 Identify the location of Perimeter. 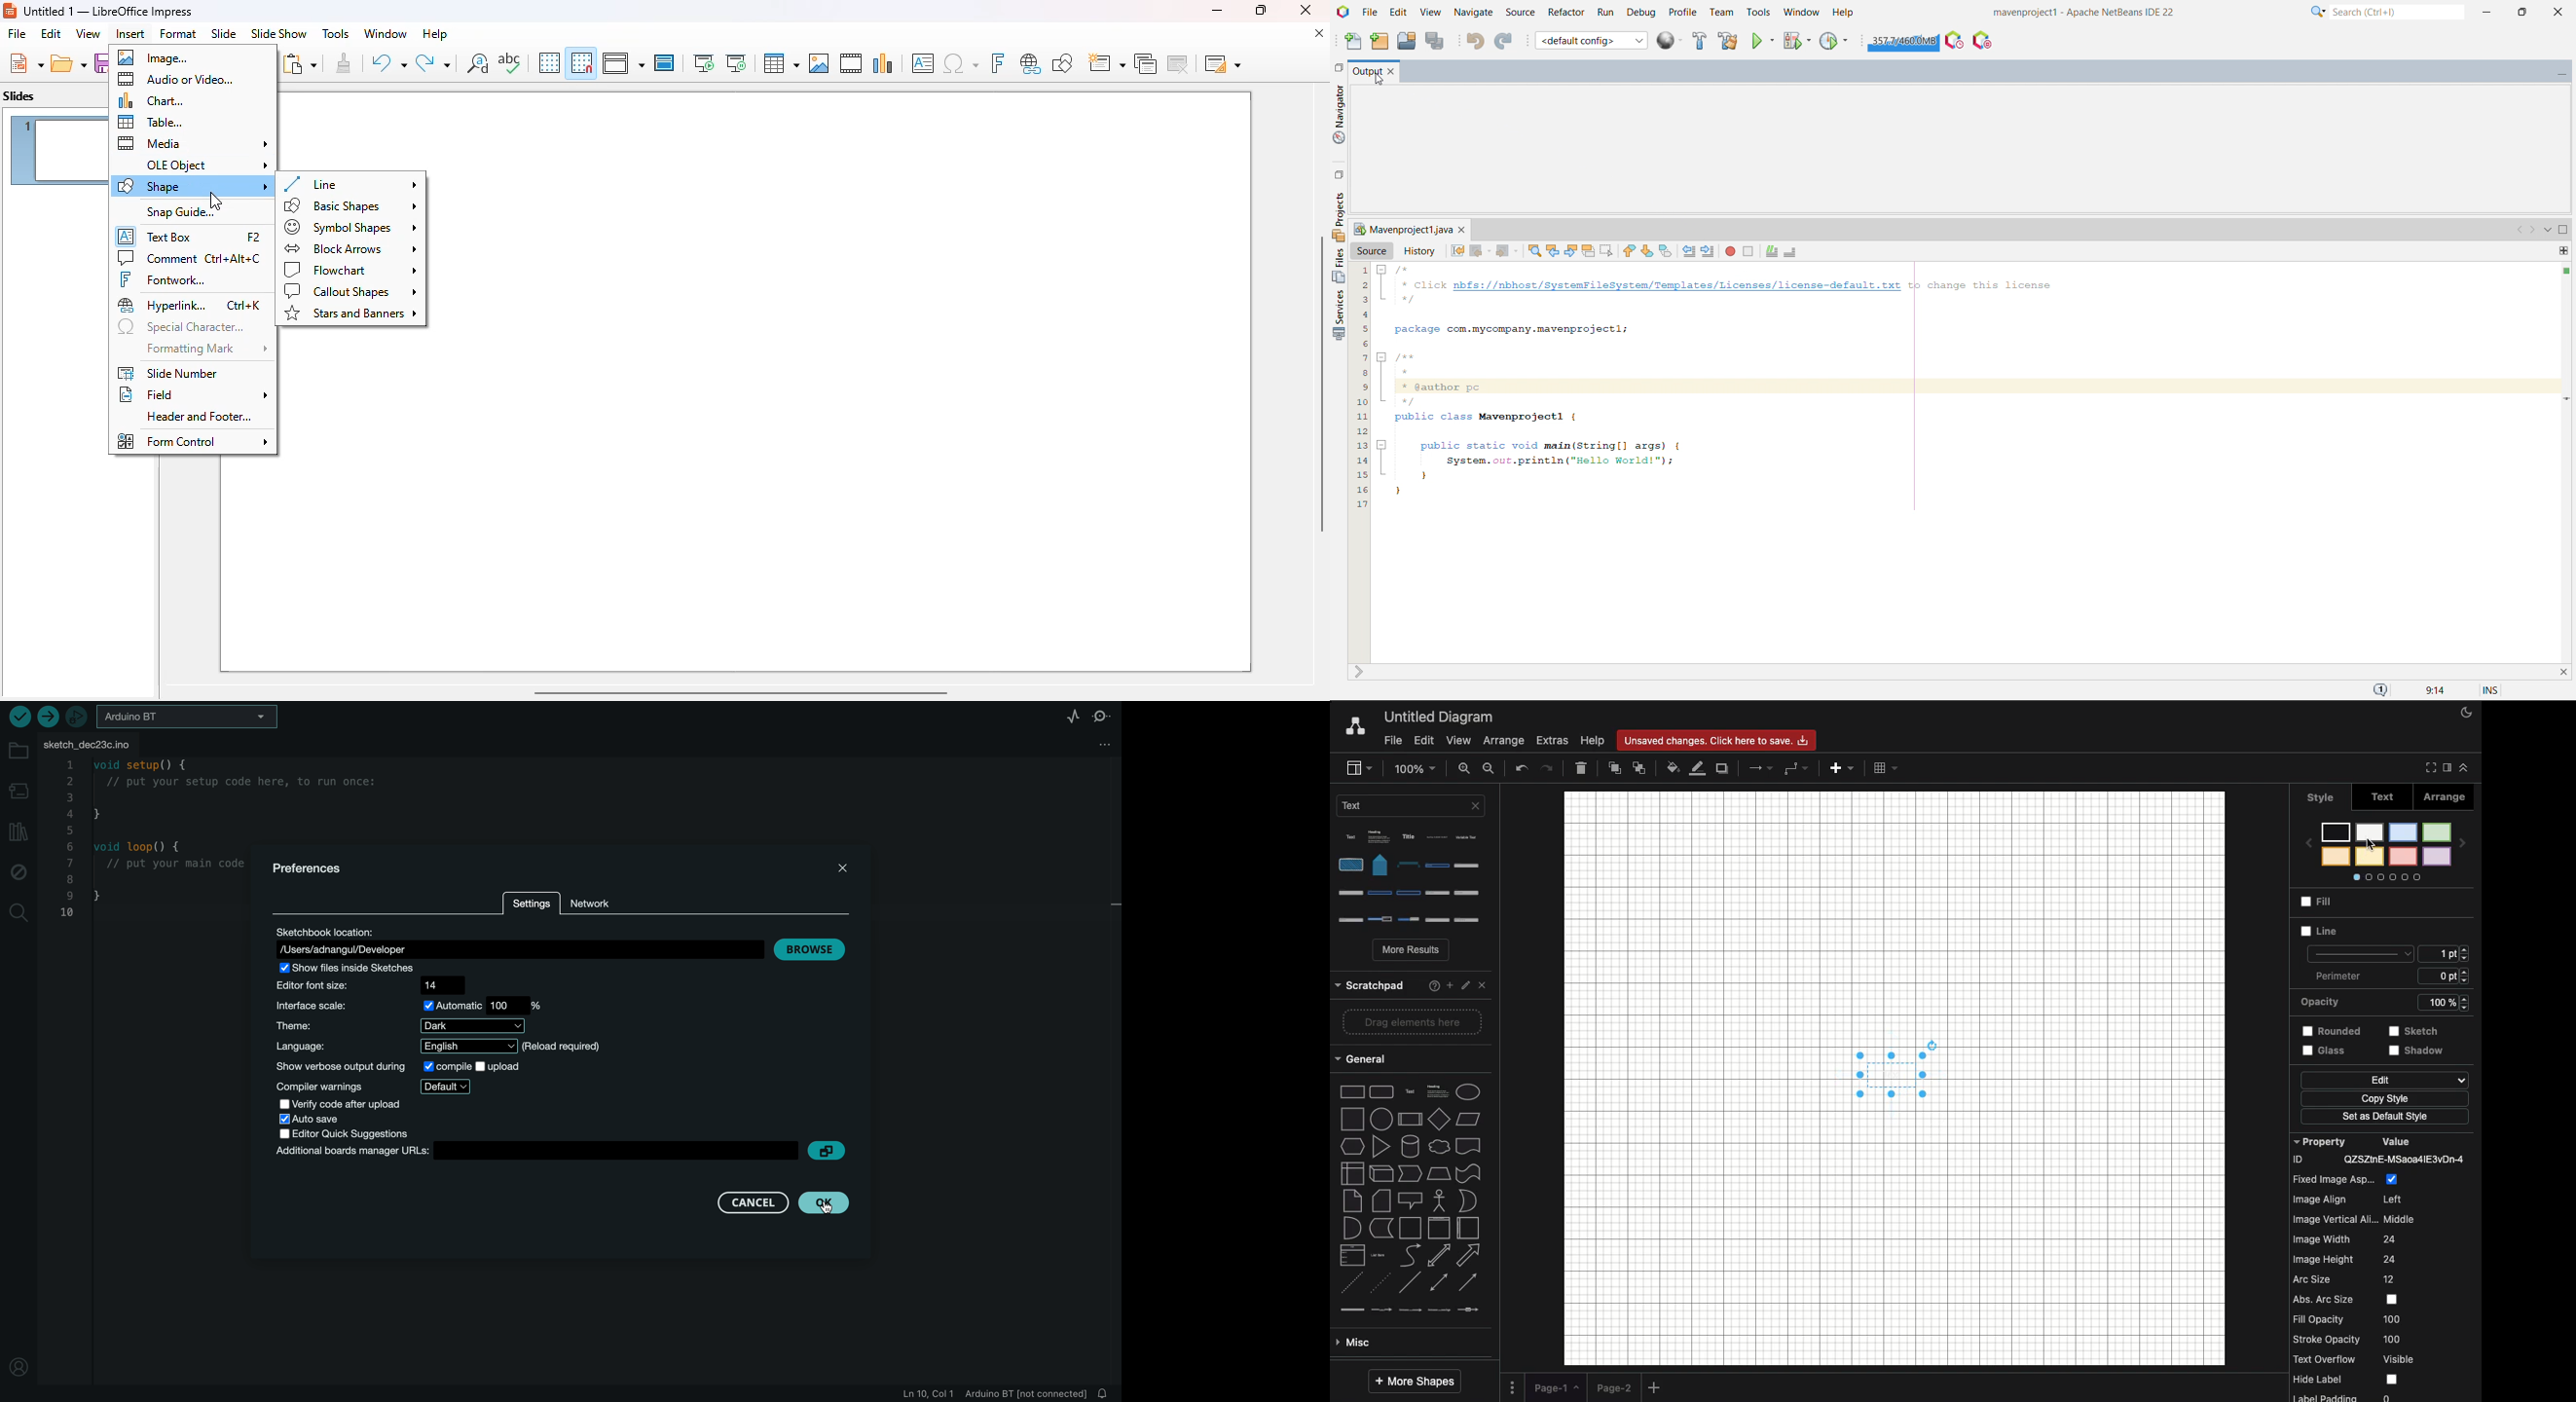
(2333, 975).